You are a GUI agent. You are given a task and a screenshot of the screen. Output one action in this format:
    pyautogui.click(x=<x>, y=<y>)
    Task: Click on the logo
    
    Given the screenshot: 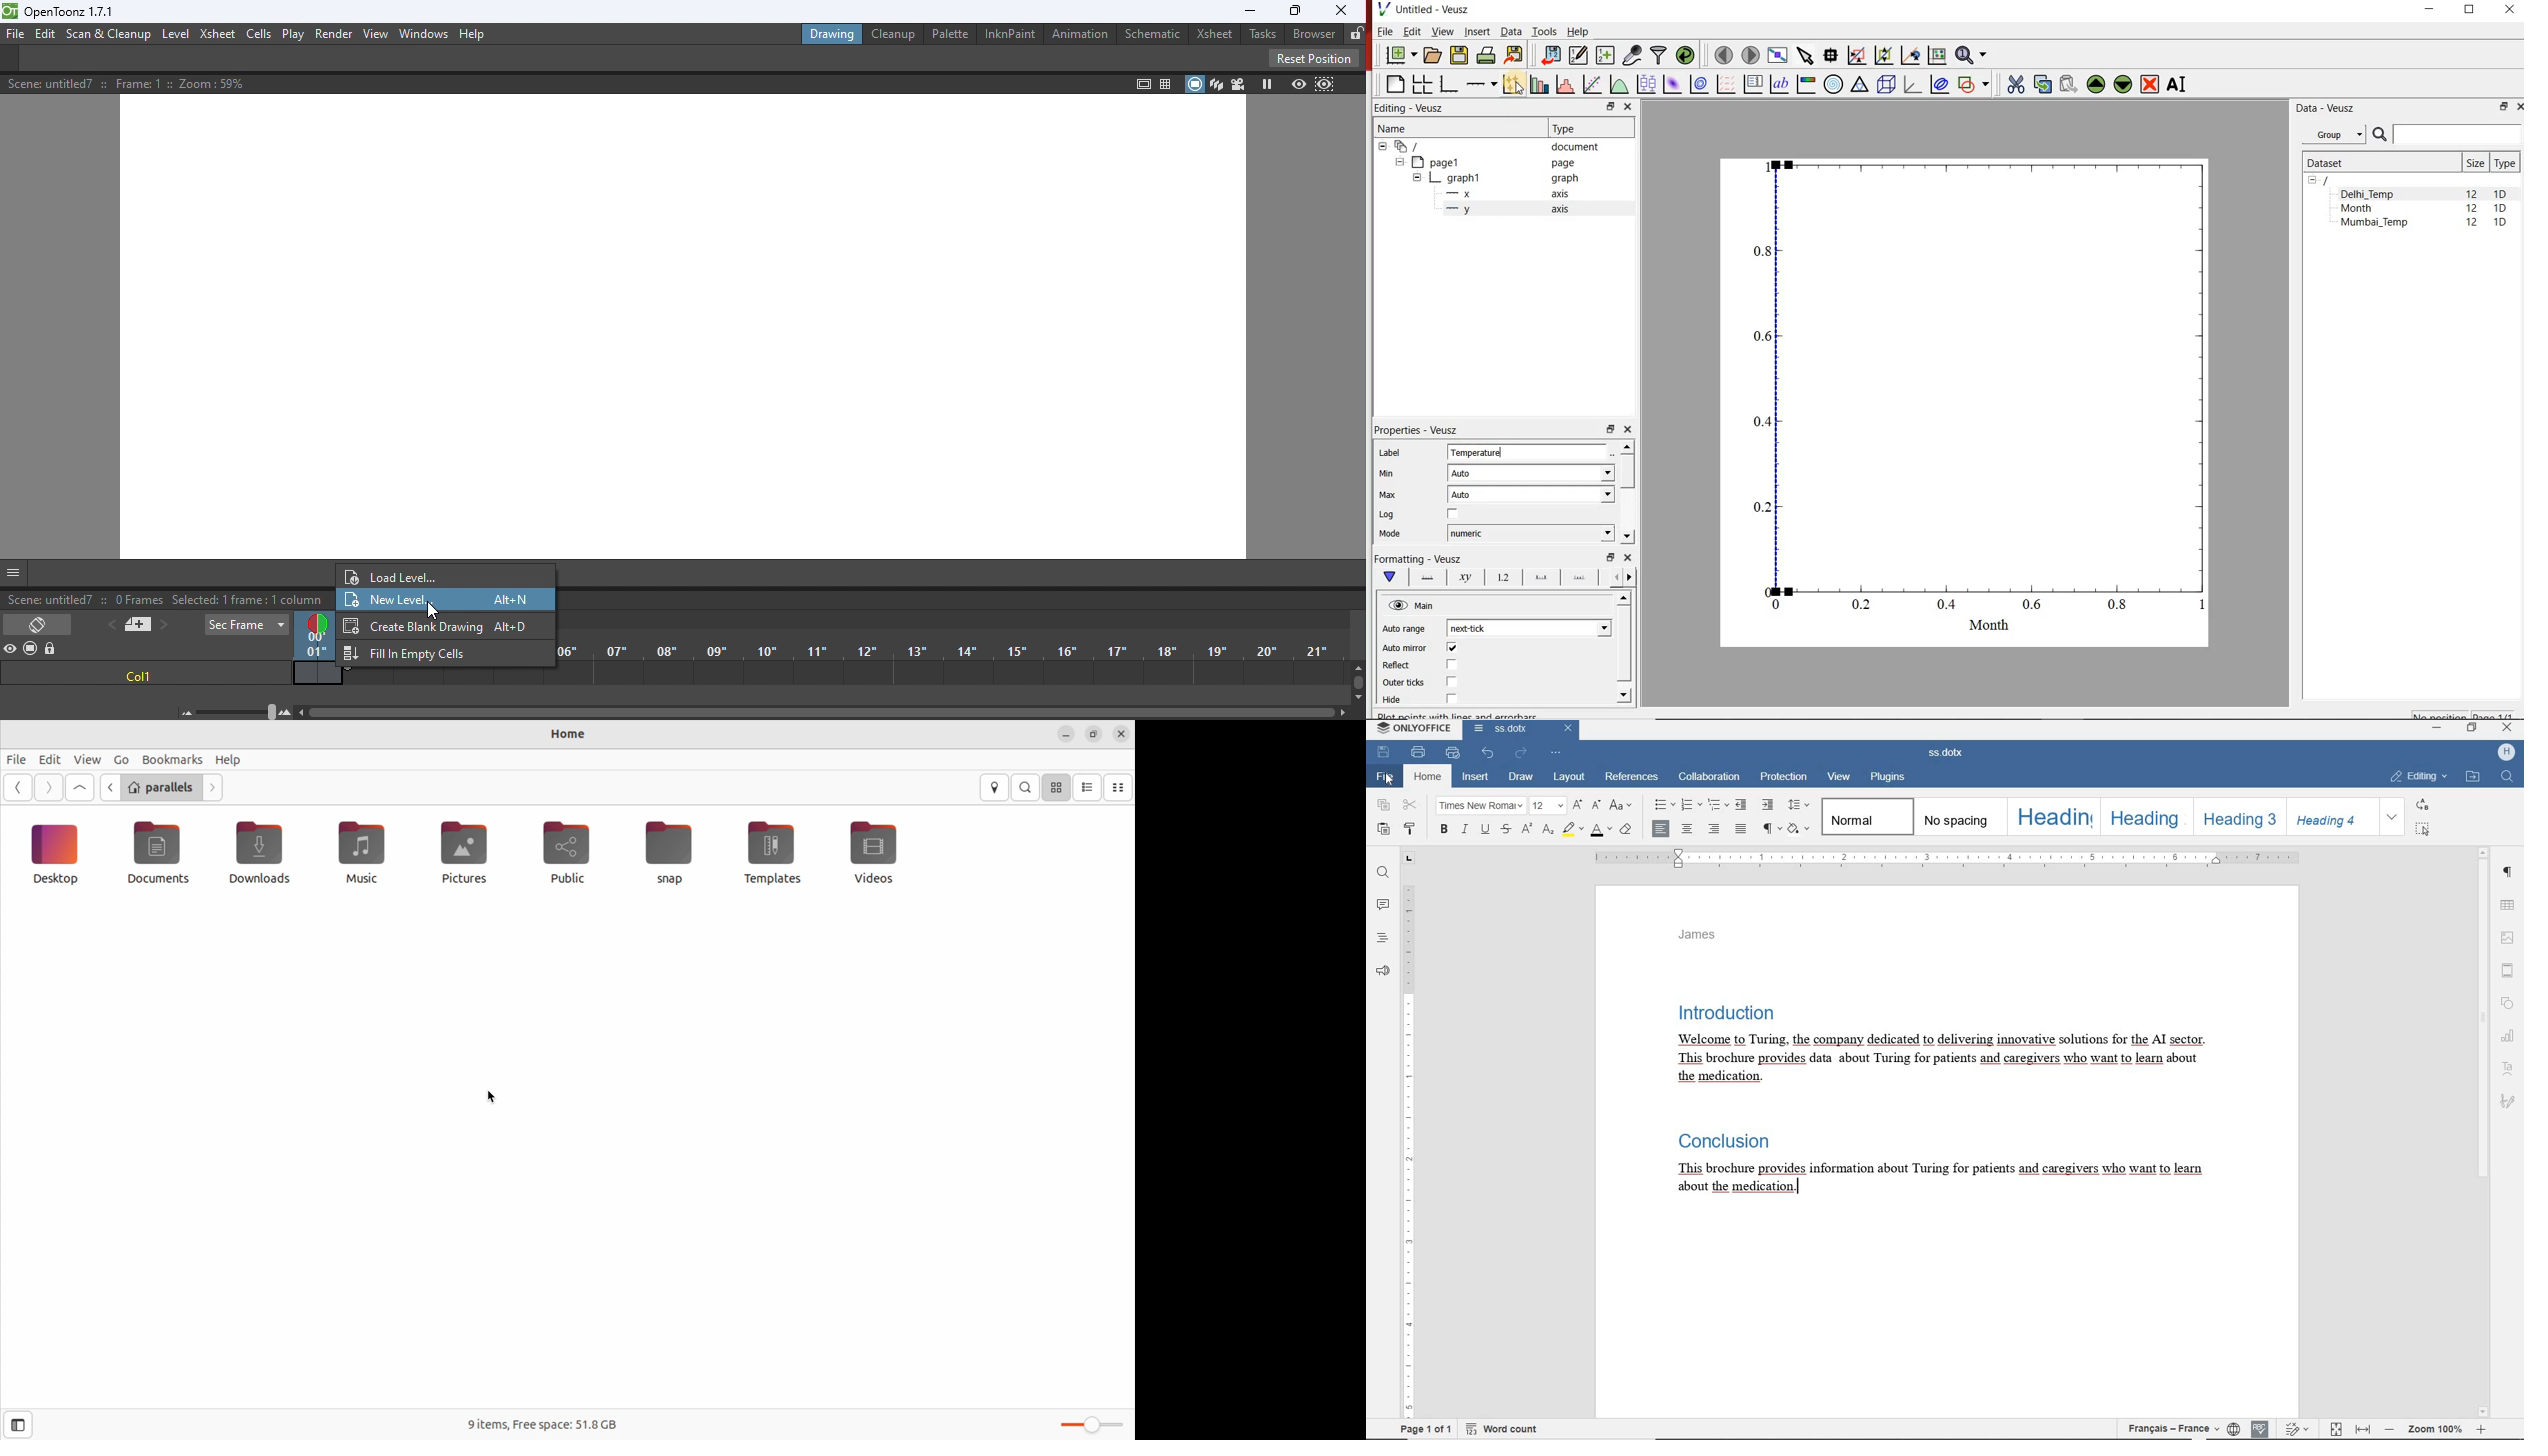 What is the action you would take?
    pyautogui.click(x=11, y=12)
    